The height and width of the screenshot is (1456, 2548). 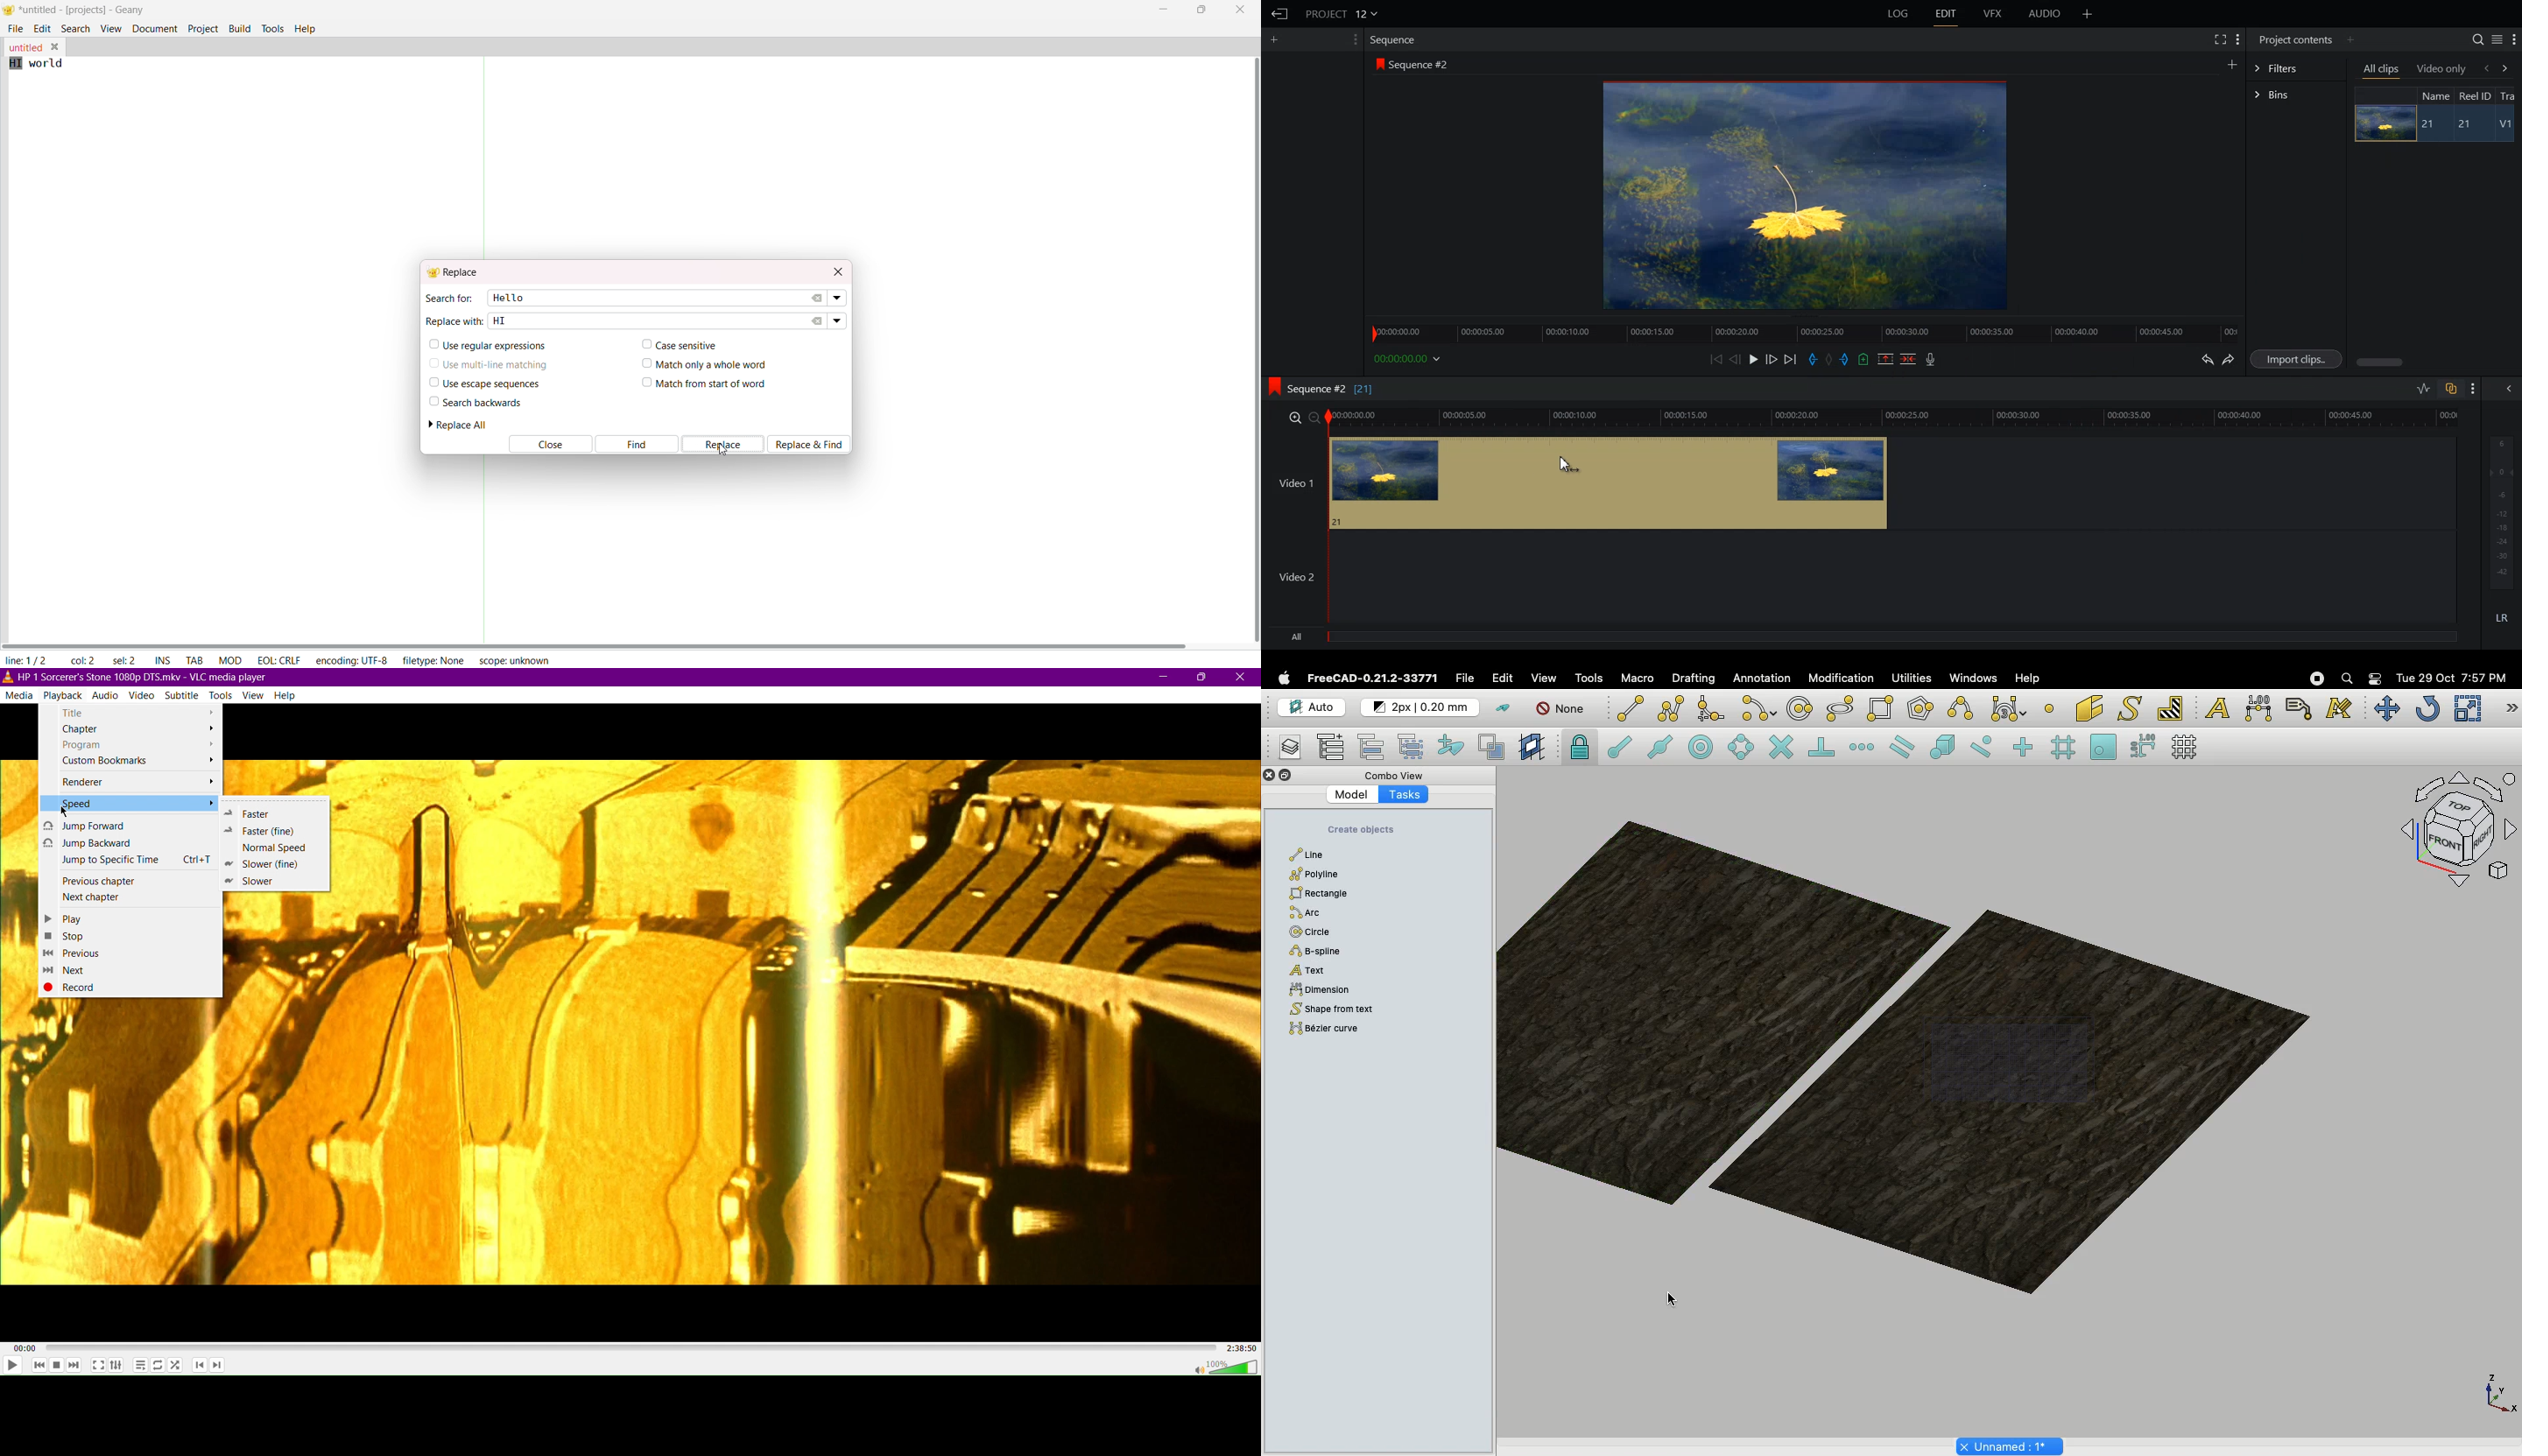 I want to click on Clear all marks, so click(x=1830, y=360).